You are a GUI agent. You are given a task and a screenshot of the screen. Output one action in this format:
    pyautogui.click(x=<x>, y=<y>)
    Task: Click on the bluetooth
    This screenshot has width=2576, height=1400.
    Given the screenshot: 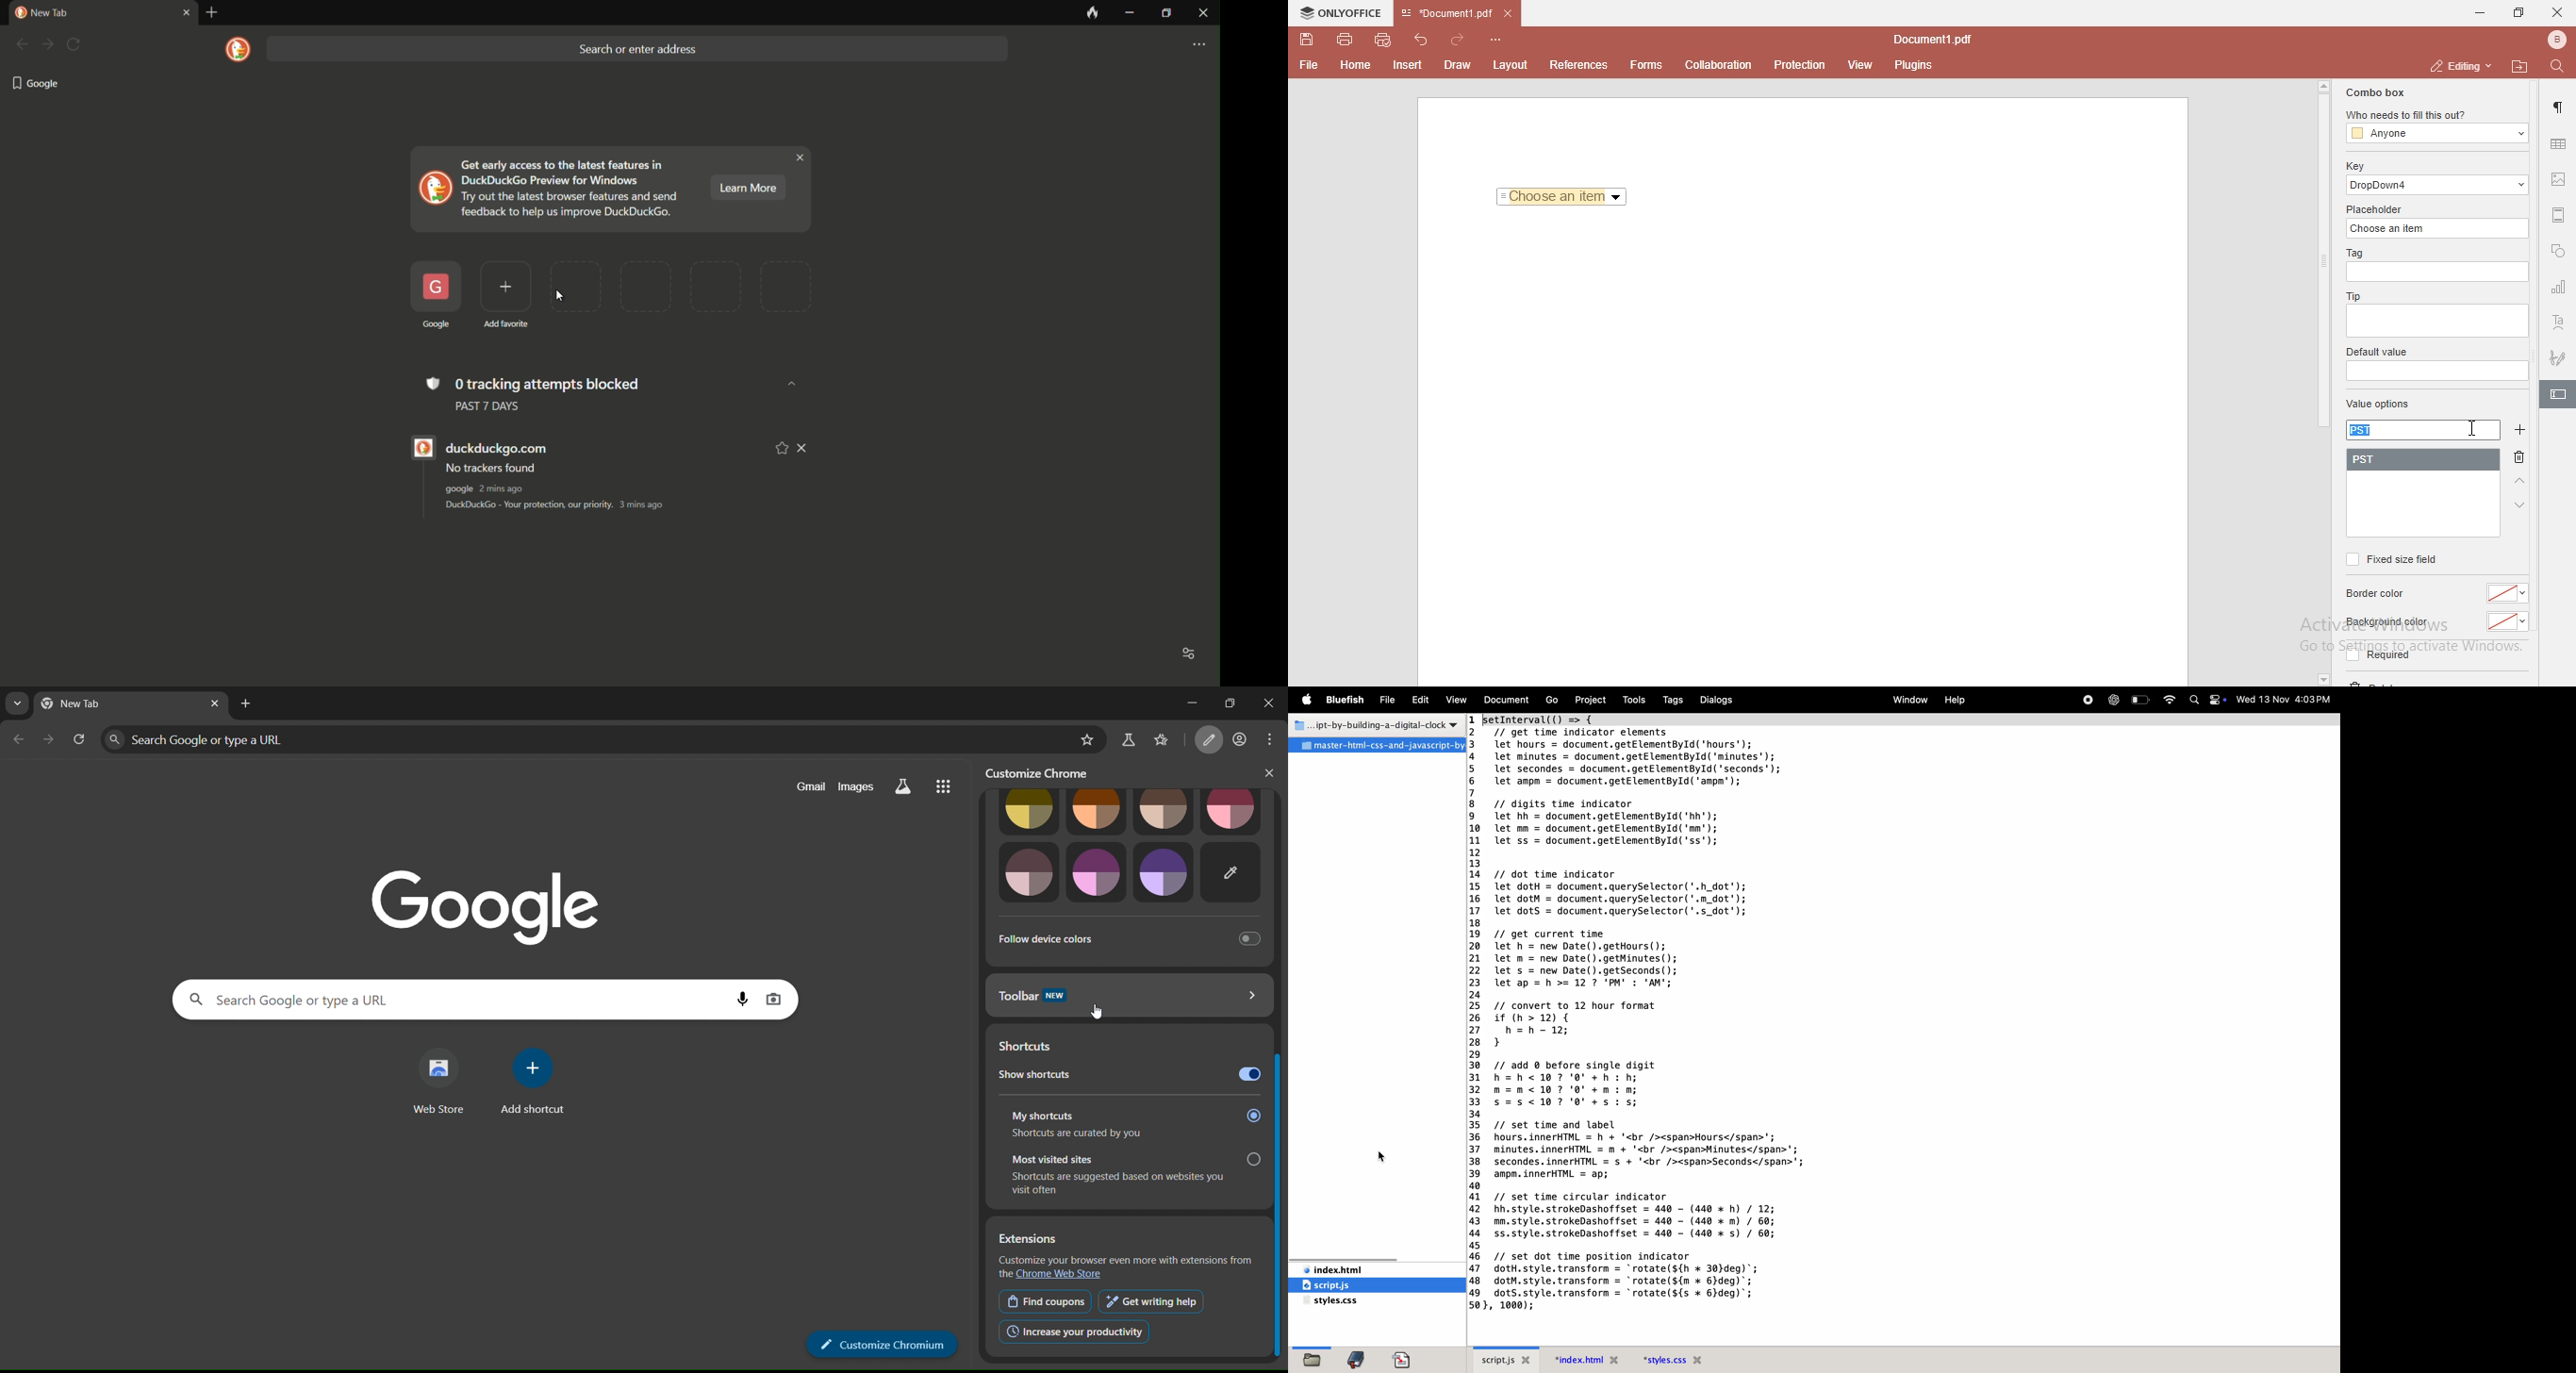 What is the action you would take?
    pyautogui.click(x=2551, y=40)
    